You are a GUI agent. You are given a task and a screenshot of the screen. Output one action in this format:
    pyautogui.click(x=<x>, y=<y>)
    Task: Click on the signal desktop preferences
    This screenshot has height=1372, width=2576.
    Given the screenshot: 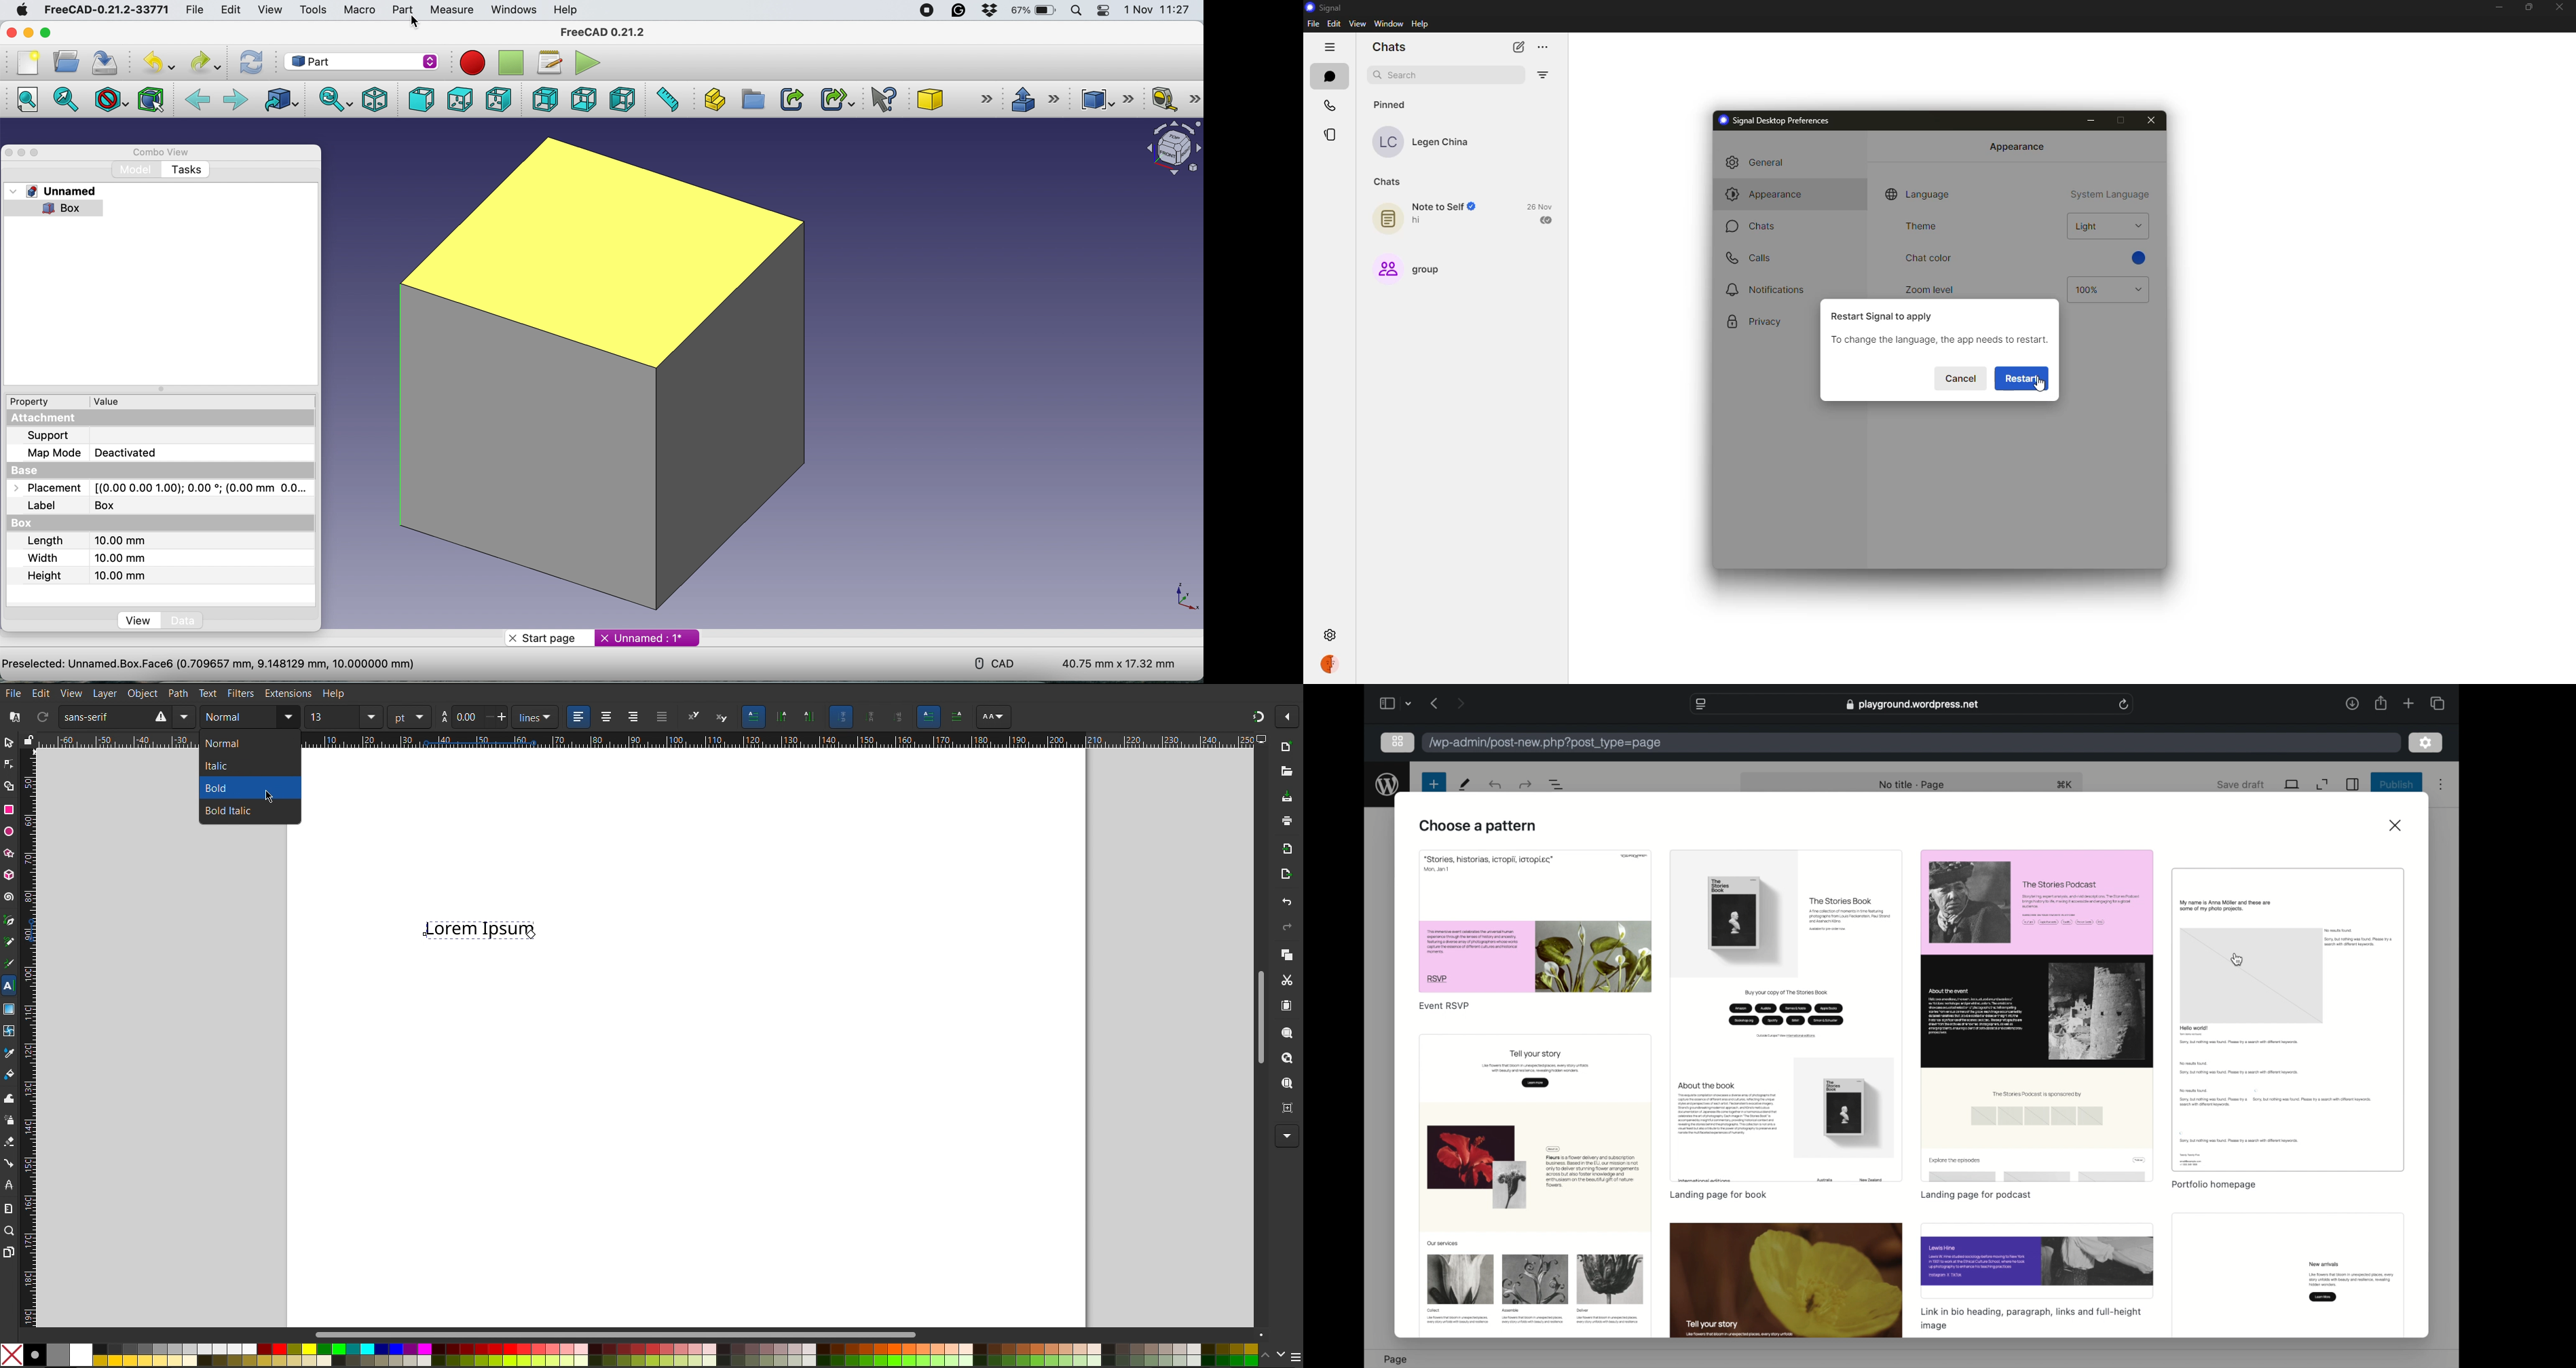 What is the action you would take?
    pyautogui.click(x=1775, y=121)
    